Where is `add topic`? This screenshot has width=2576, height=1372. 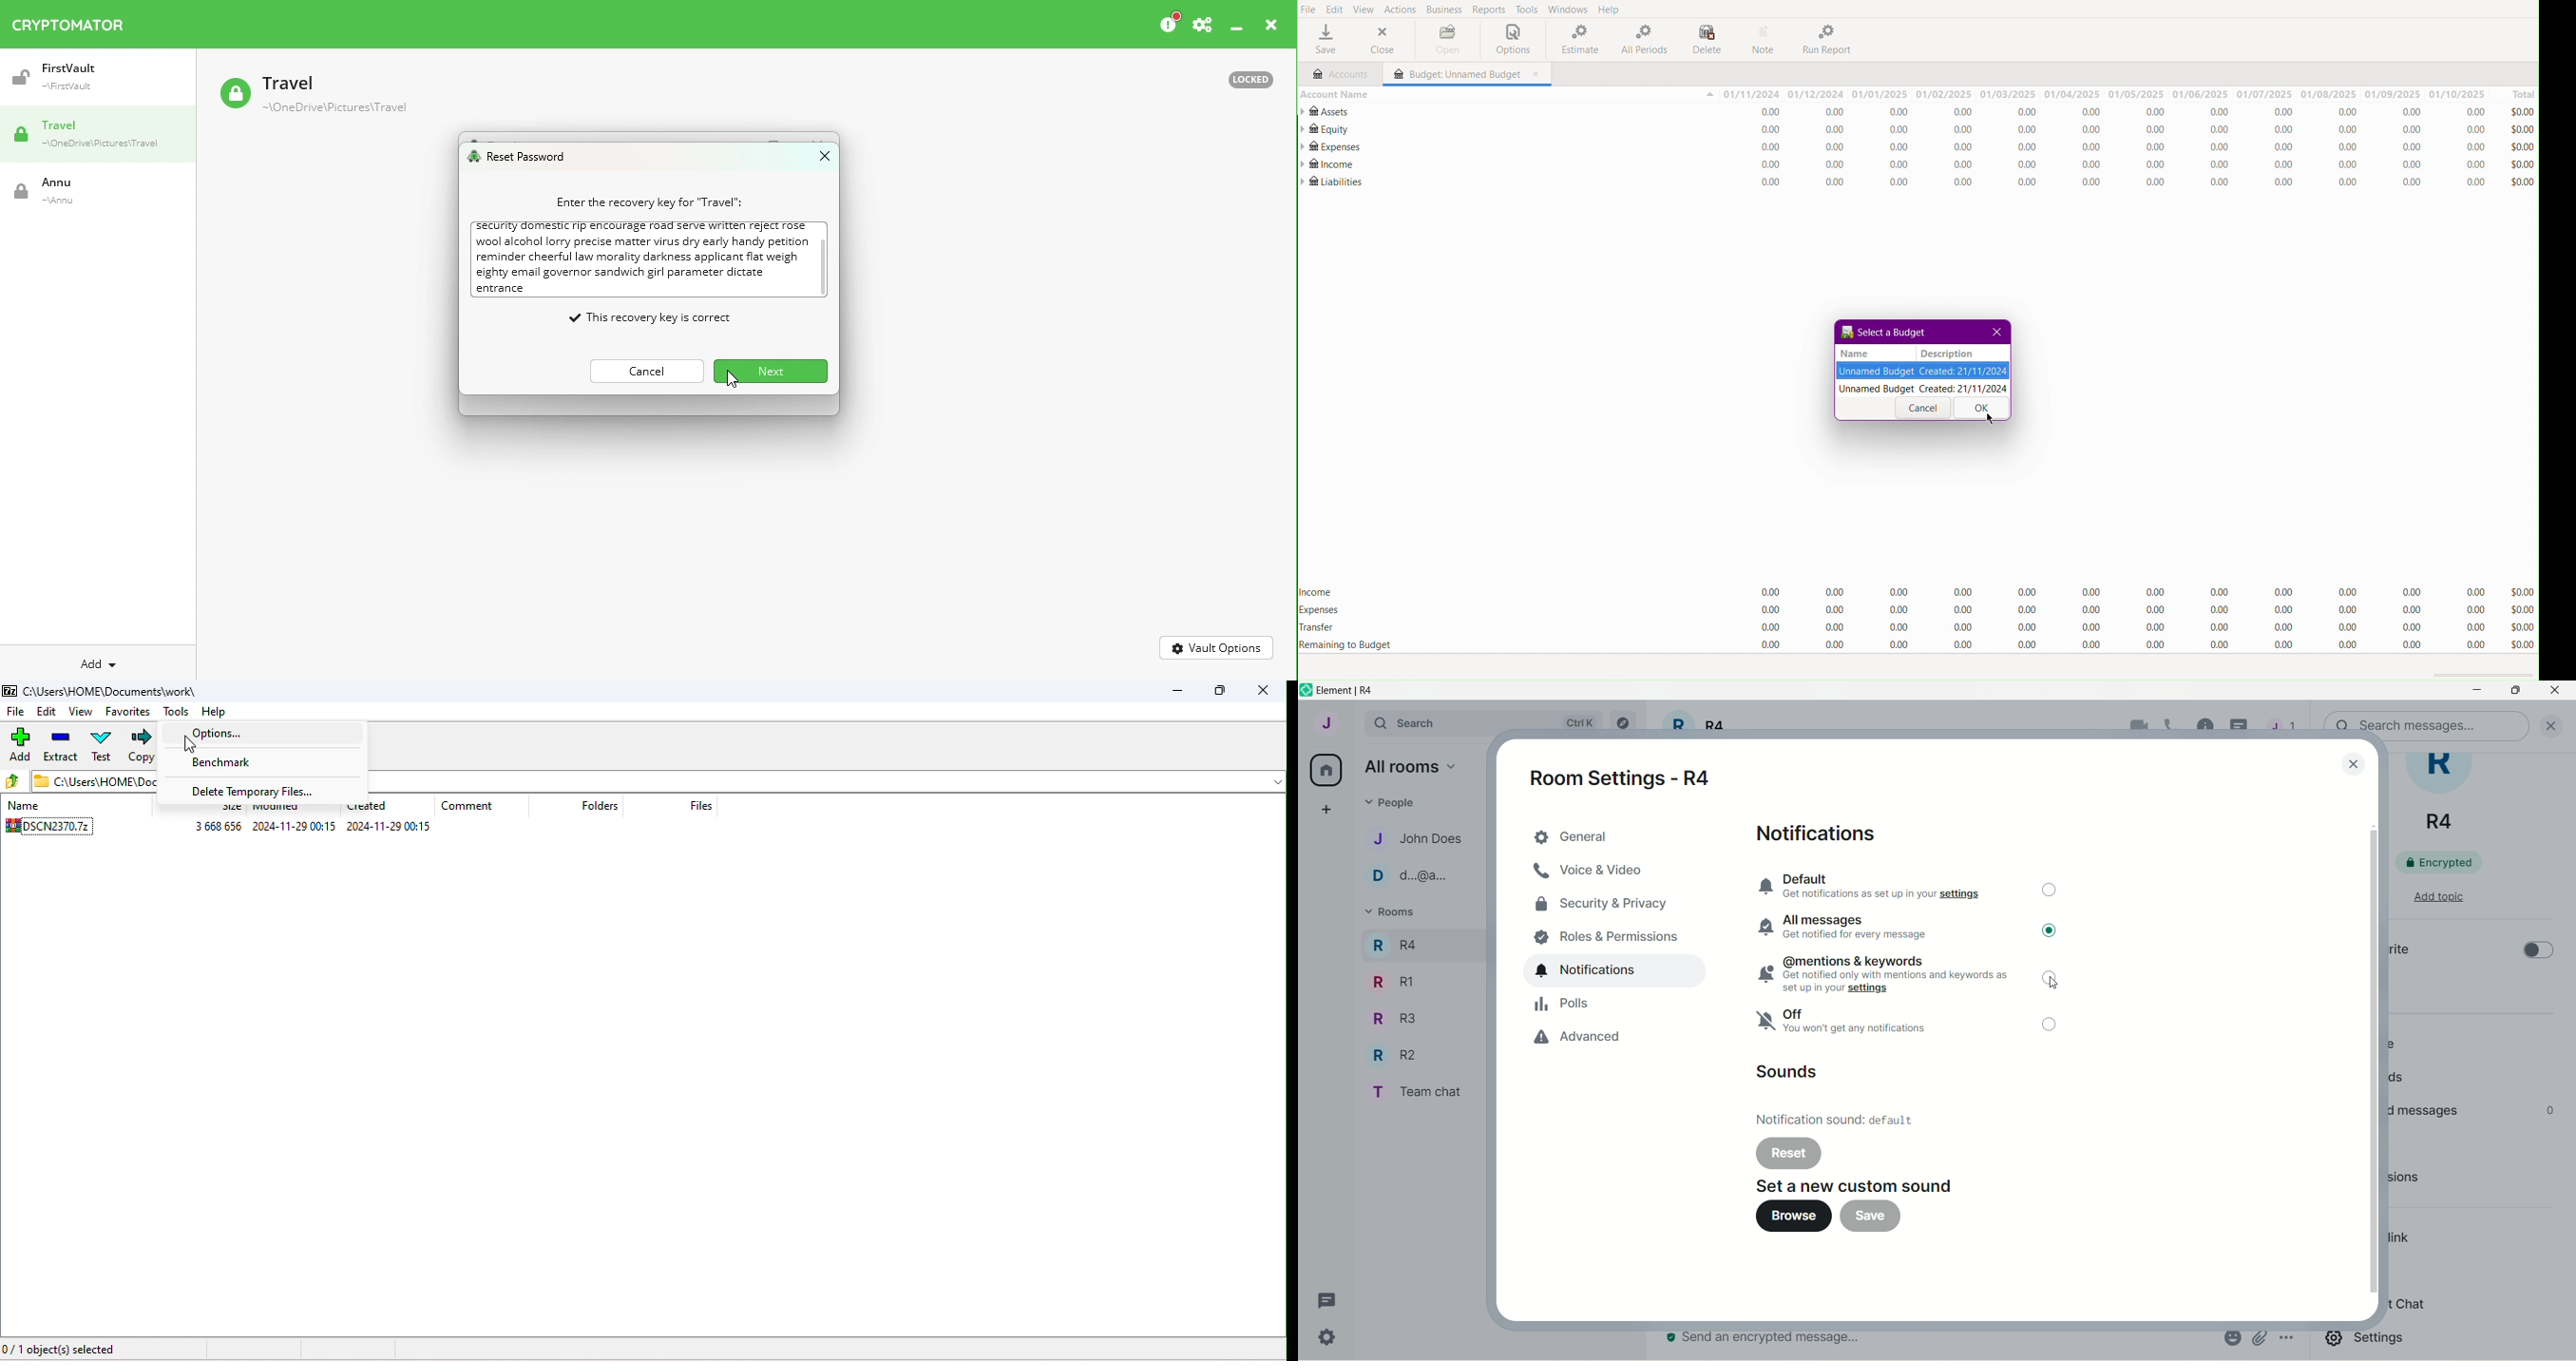 add topic is located at coordinates (2438, 895).